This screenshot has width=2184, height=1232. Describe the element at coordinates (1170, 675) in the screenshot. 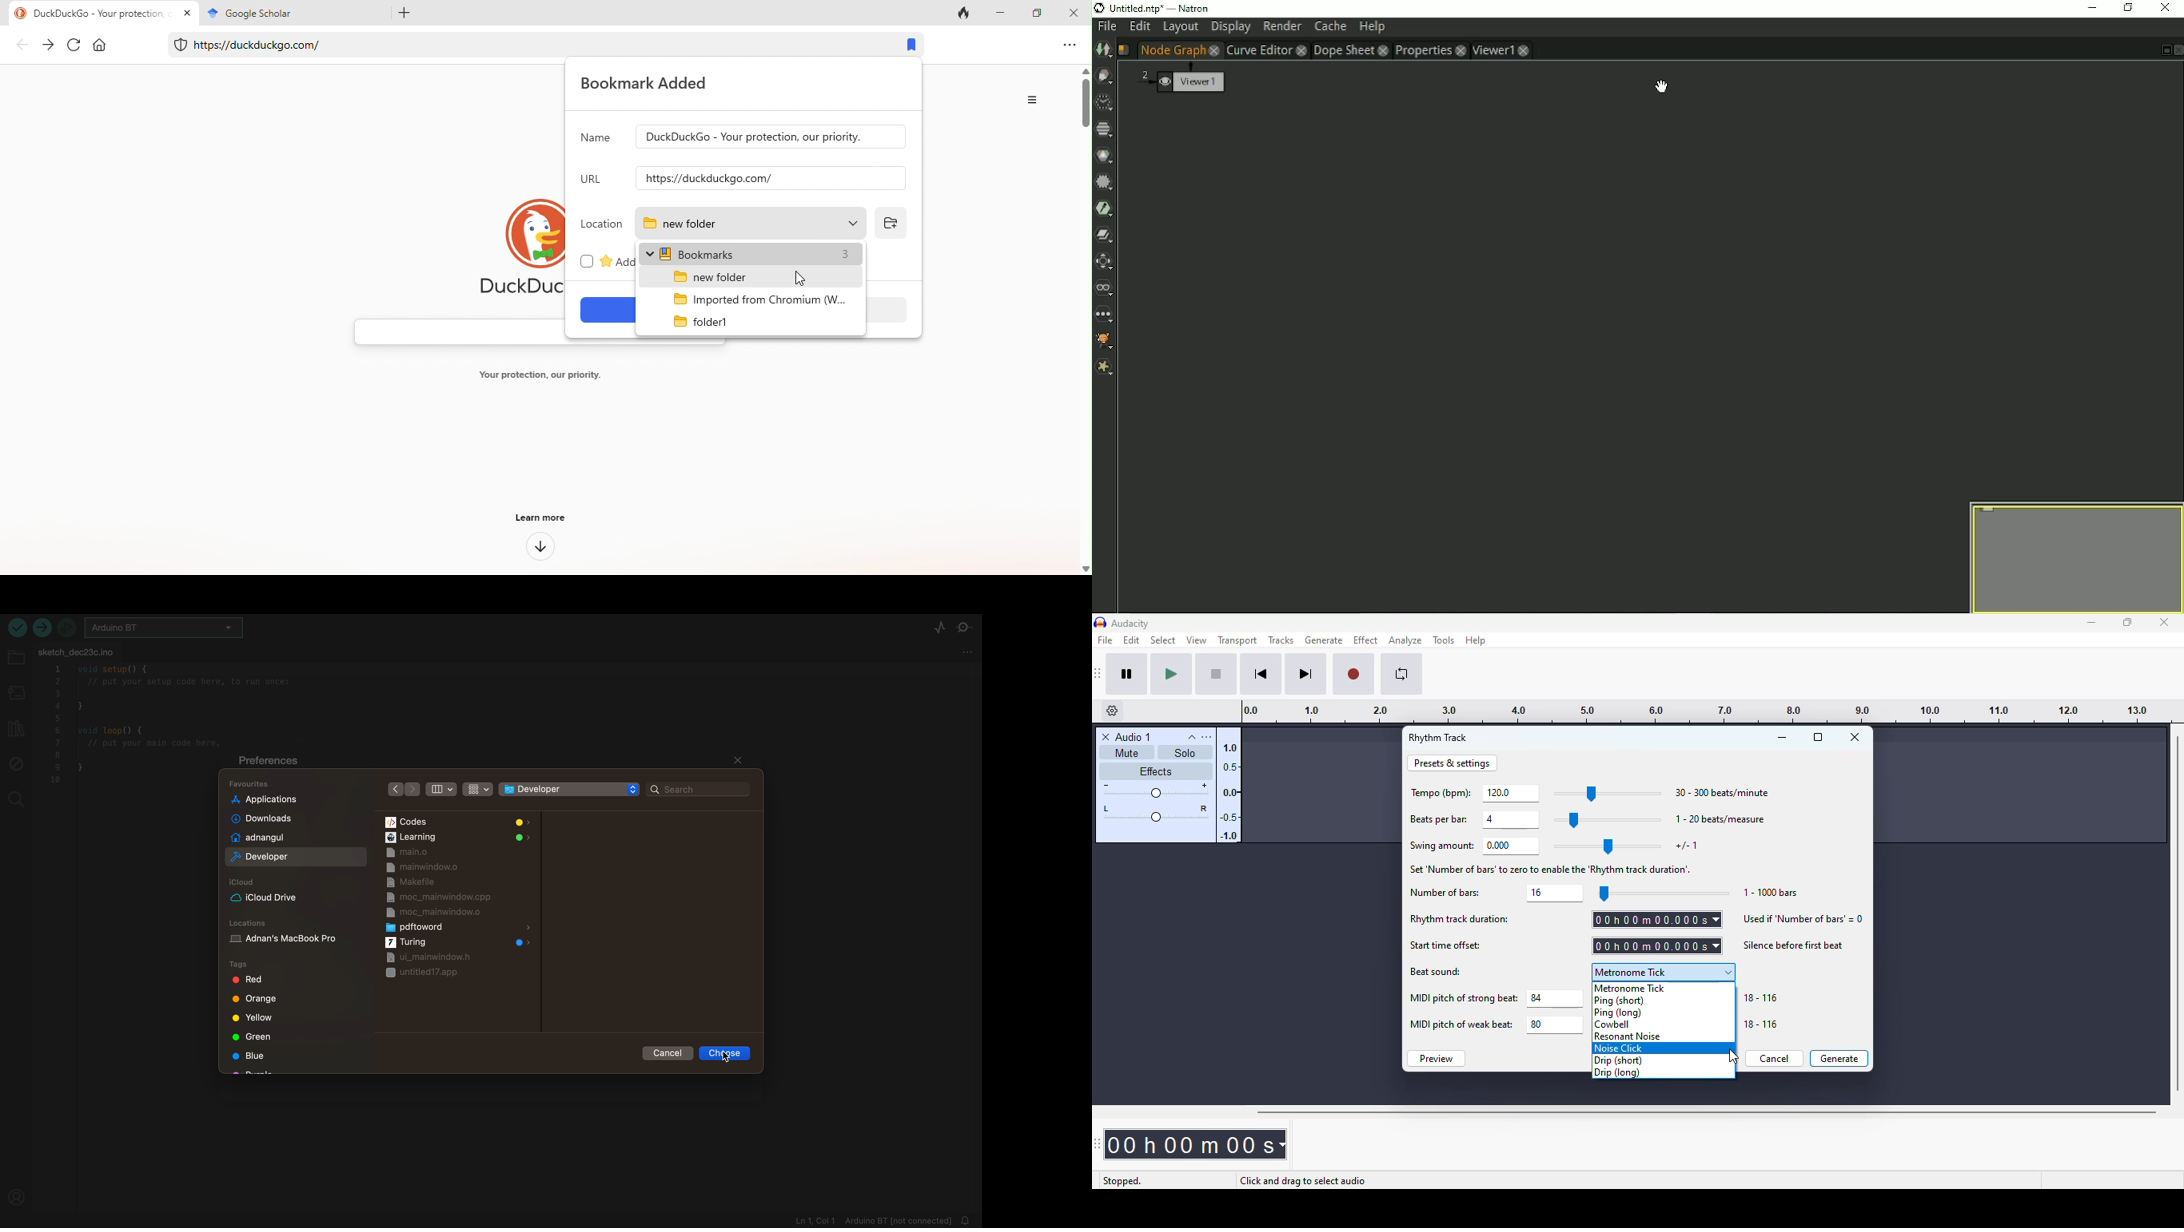

I see `play` at that location.